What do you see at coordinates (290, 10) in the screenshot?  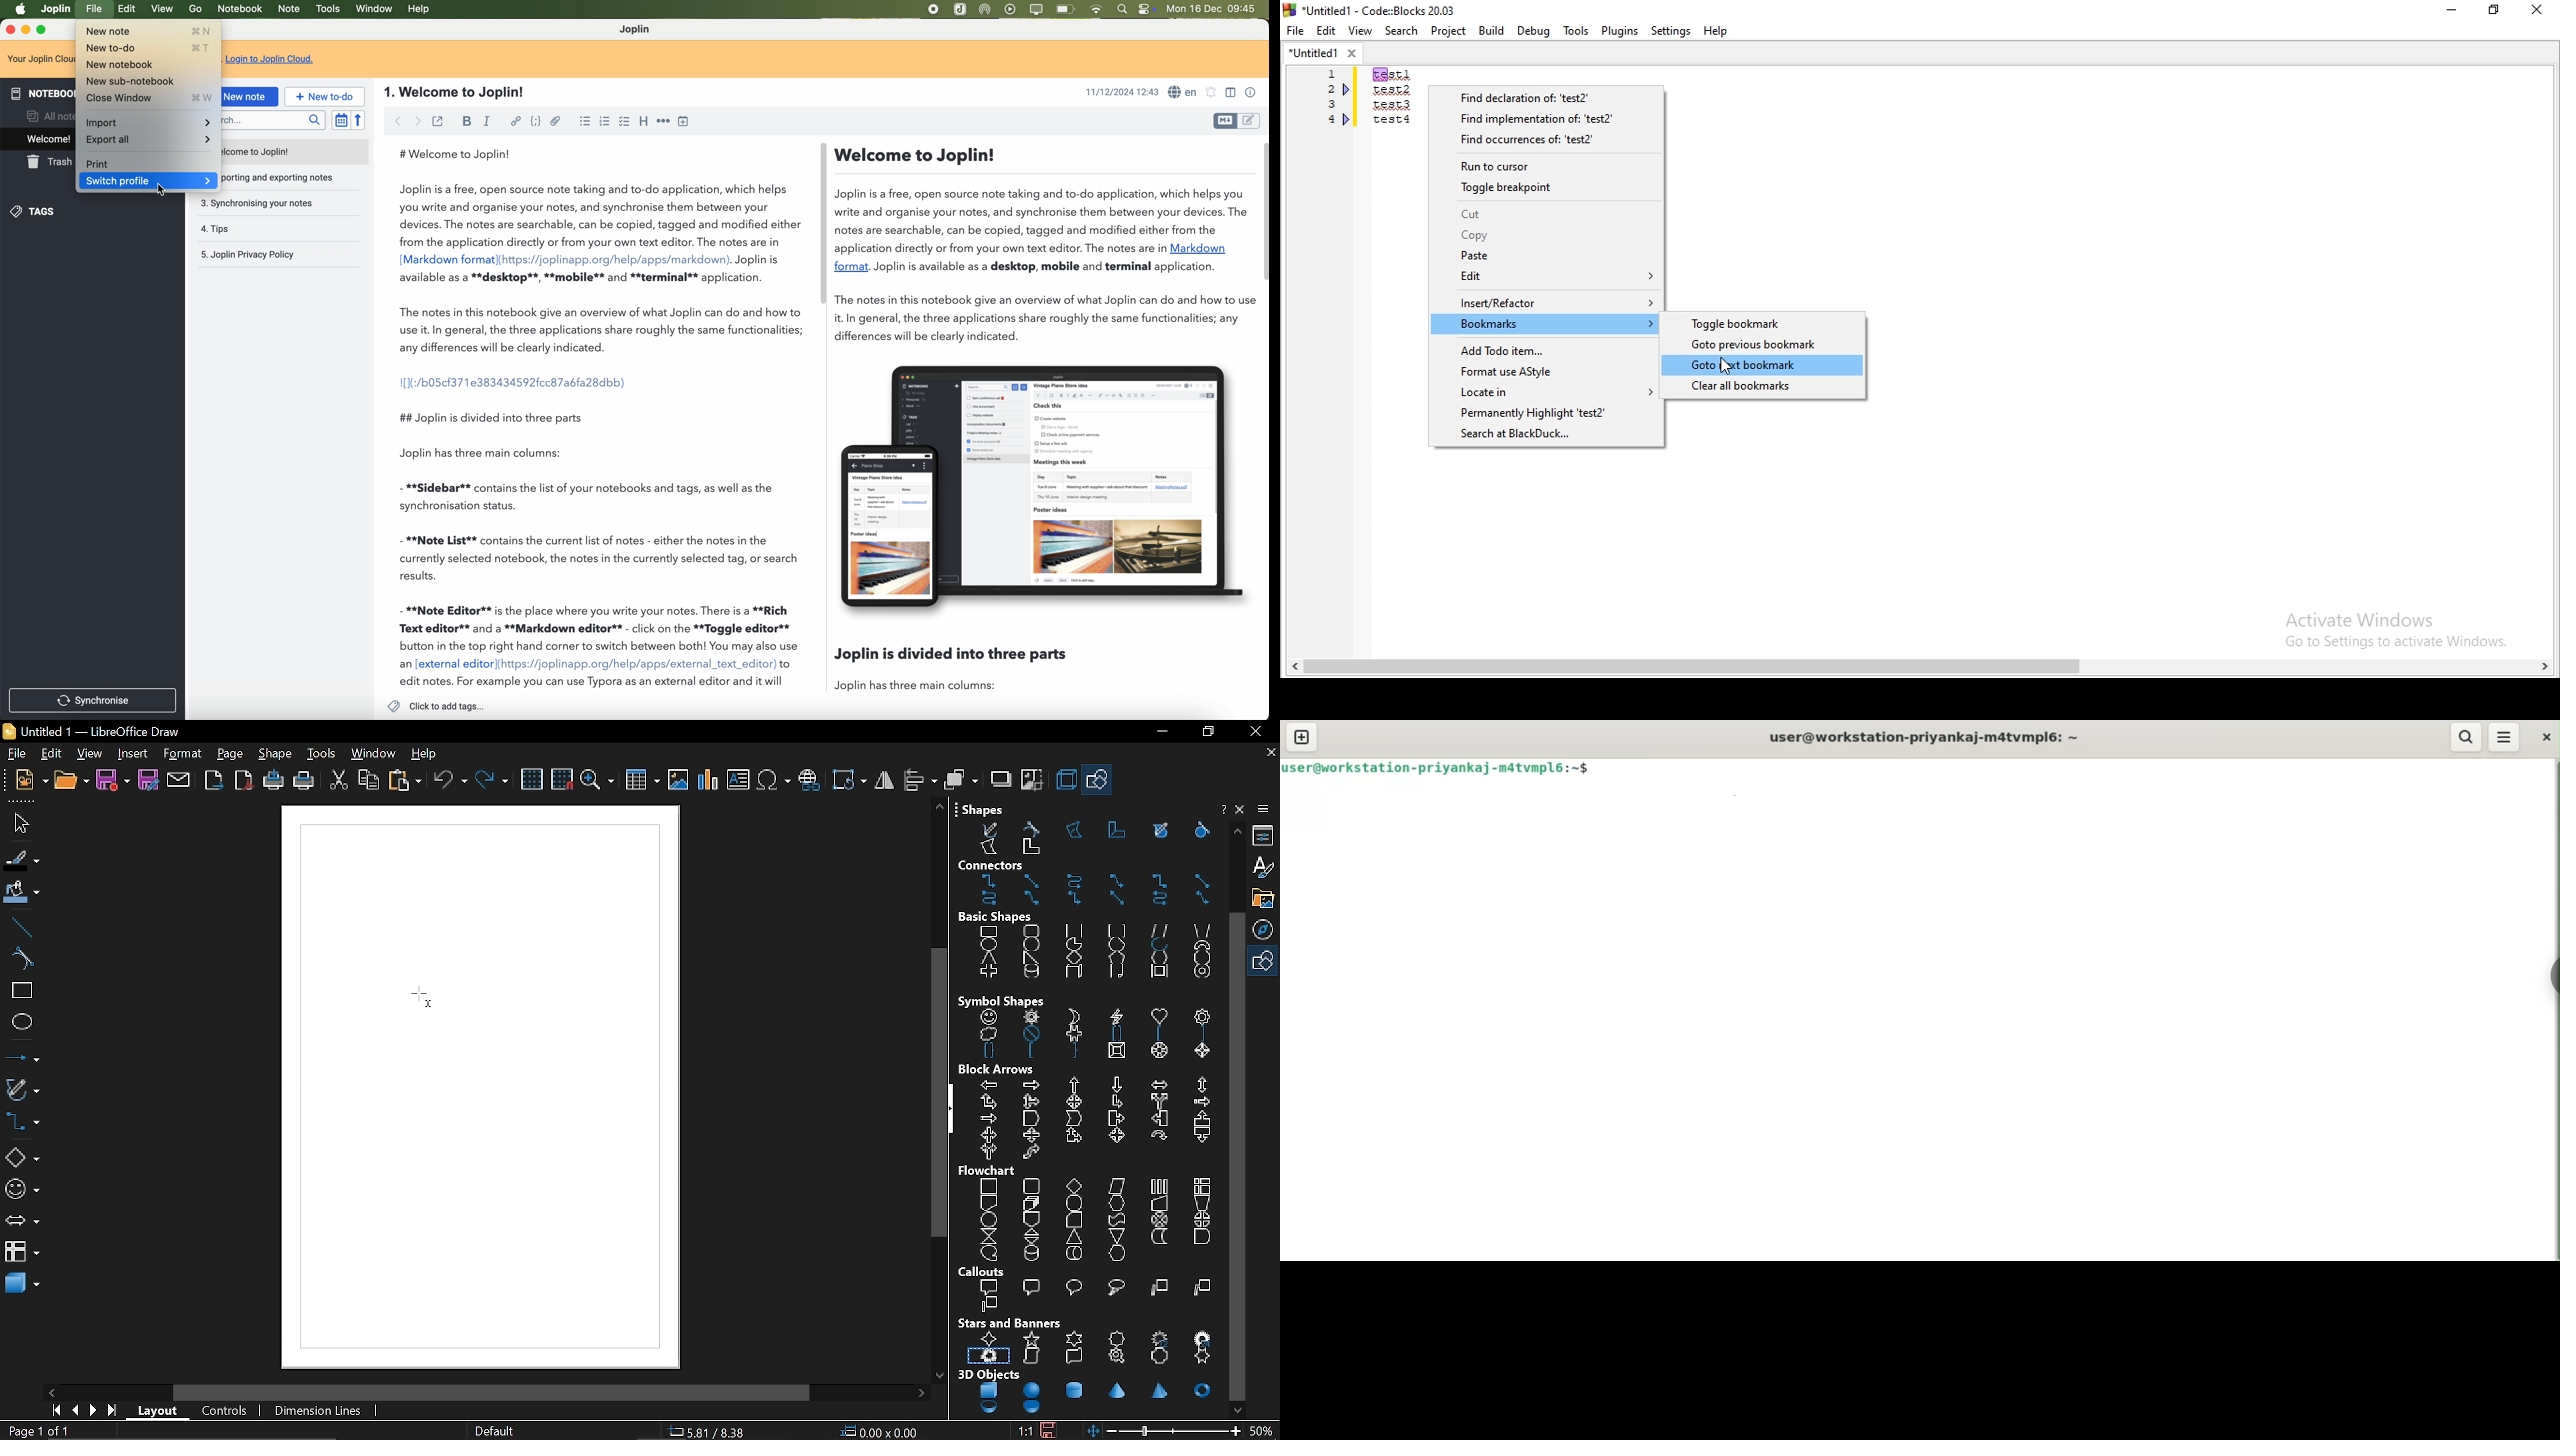 I see `note` at bounding box center [290, 10].